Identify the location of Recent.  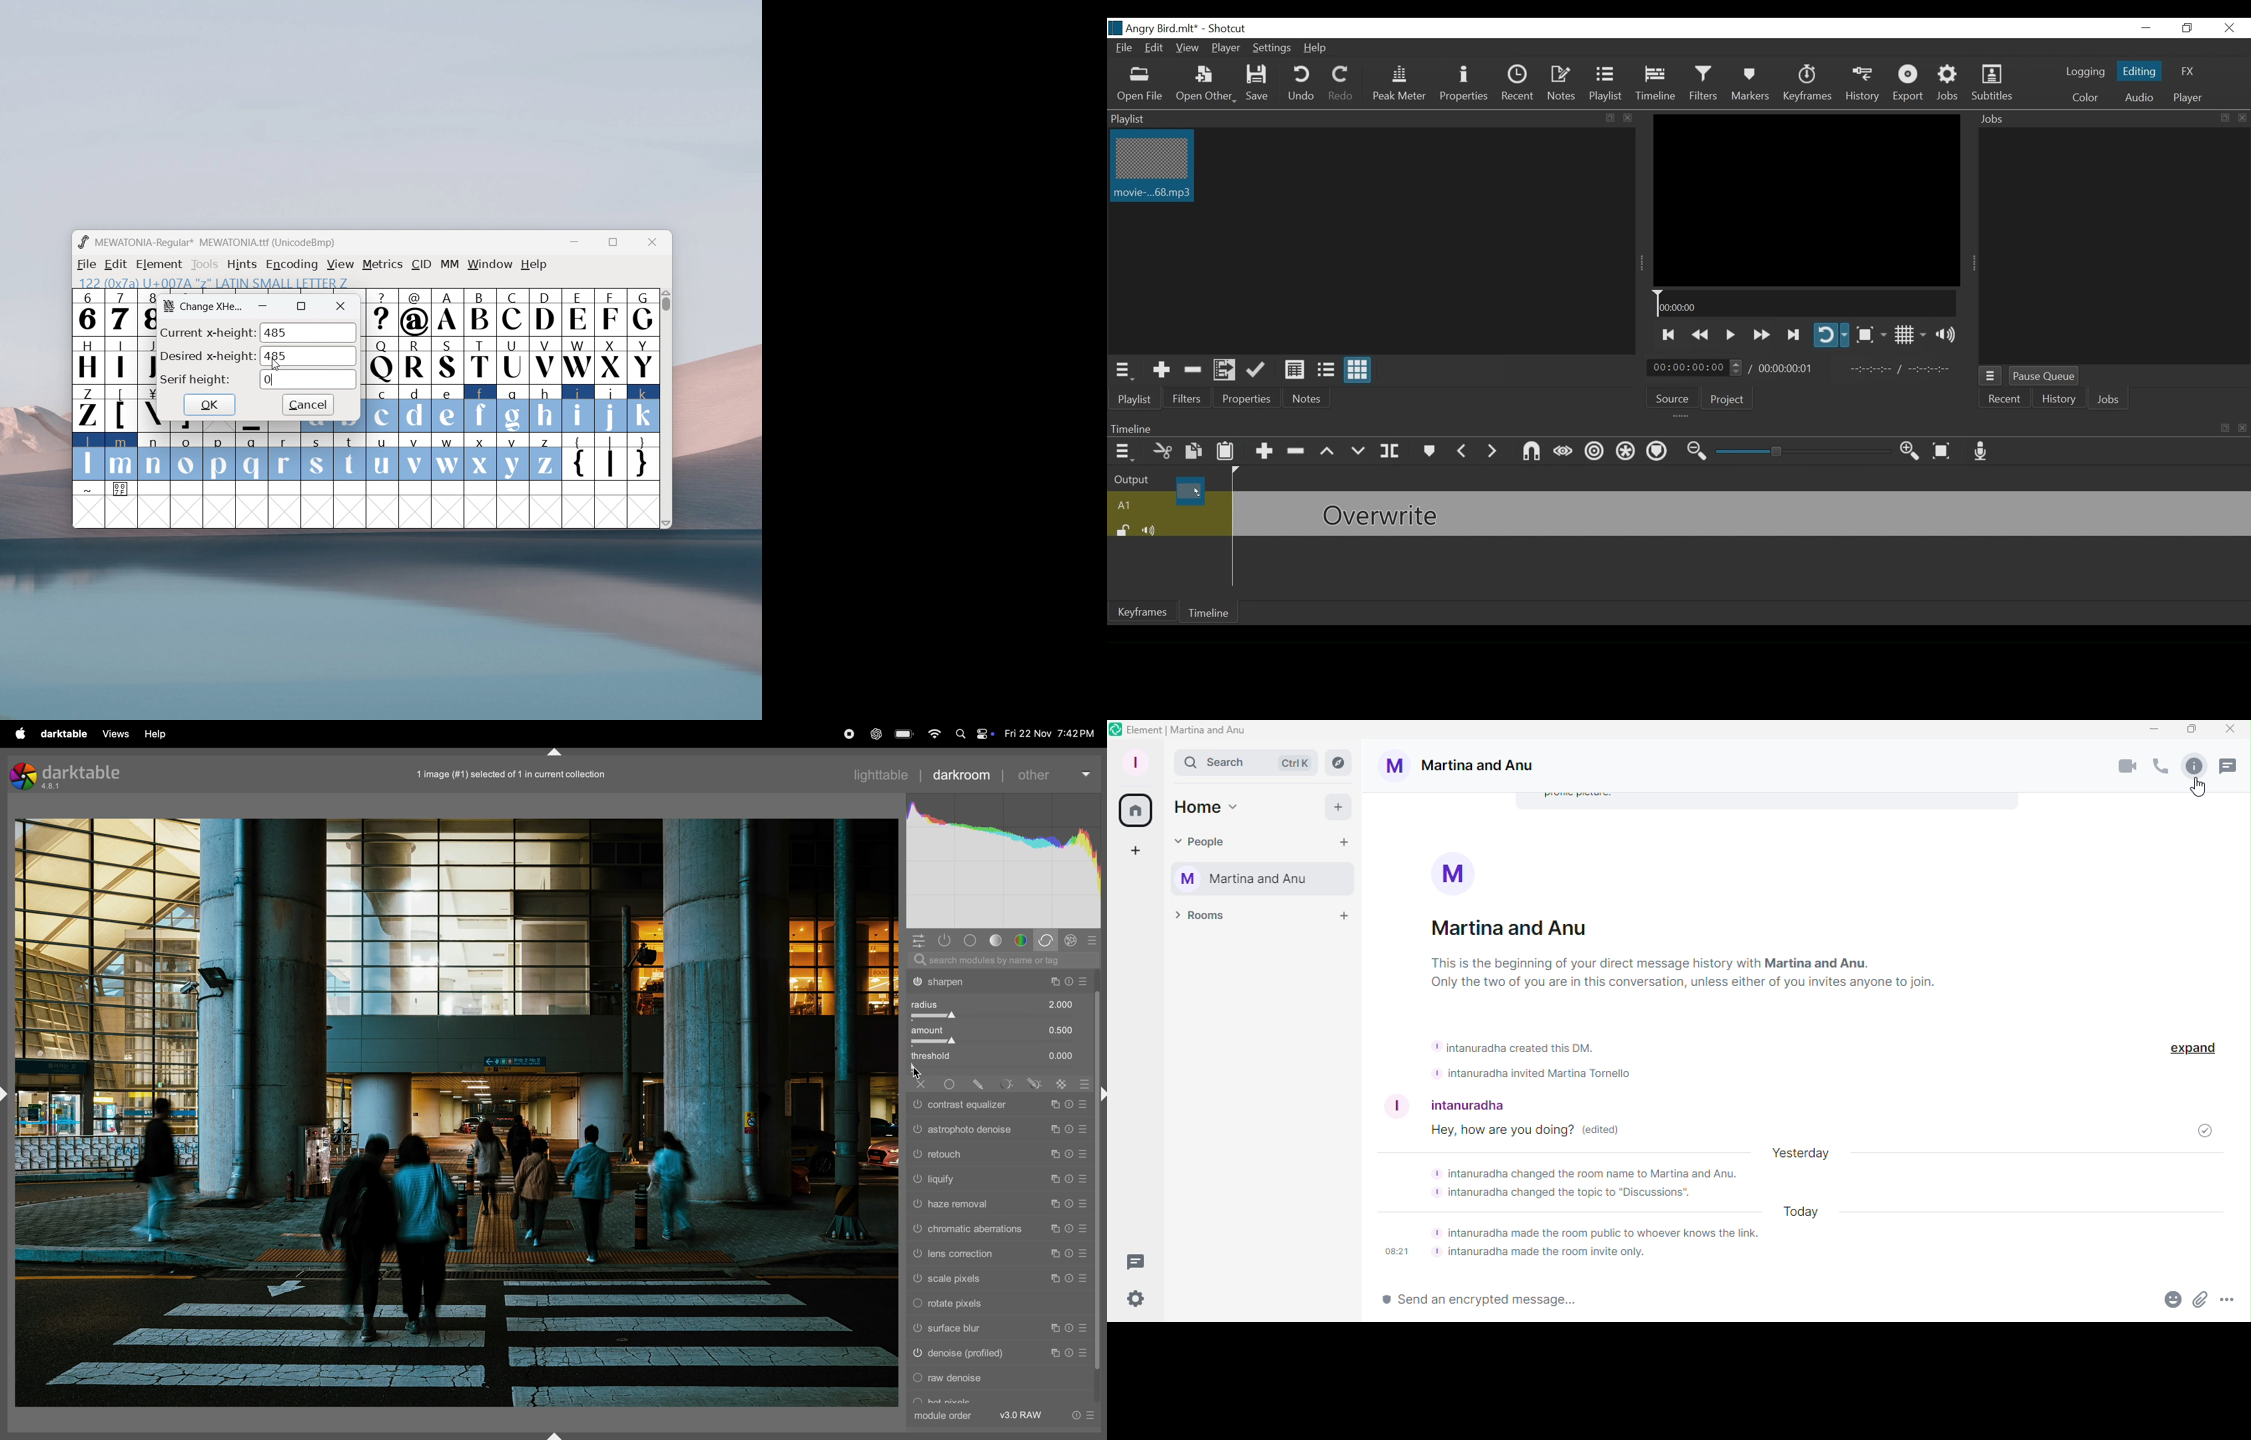
(1519, 82).